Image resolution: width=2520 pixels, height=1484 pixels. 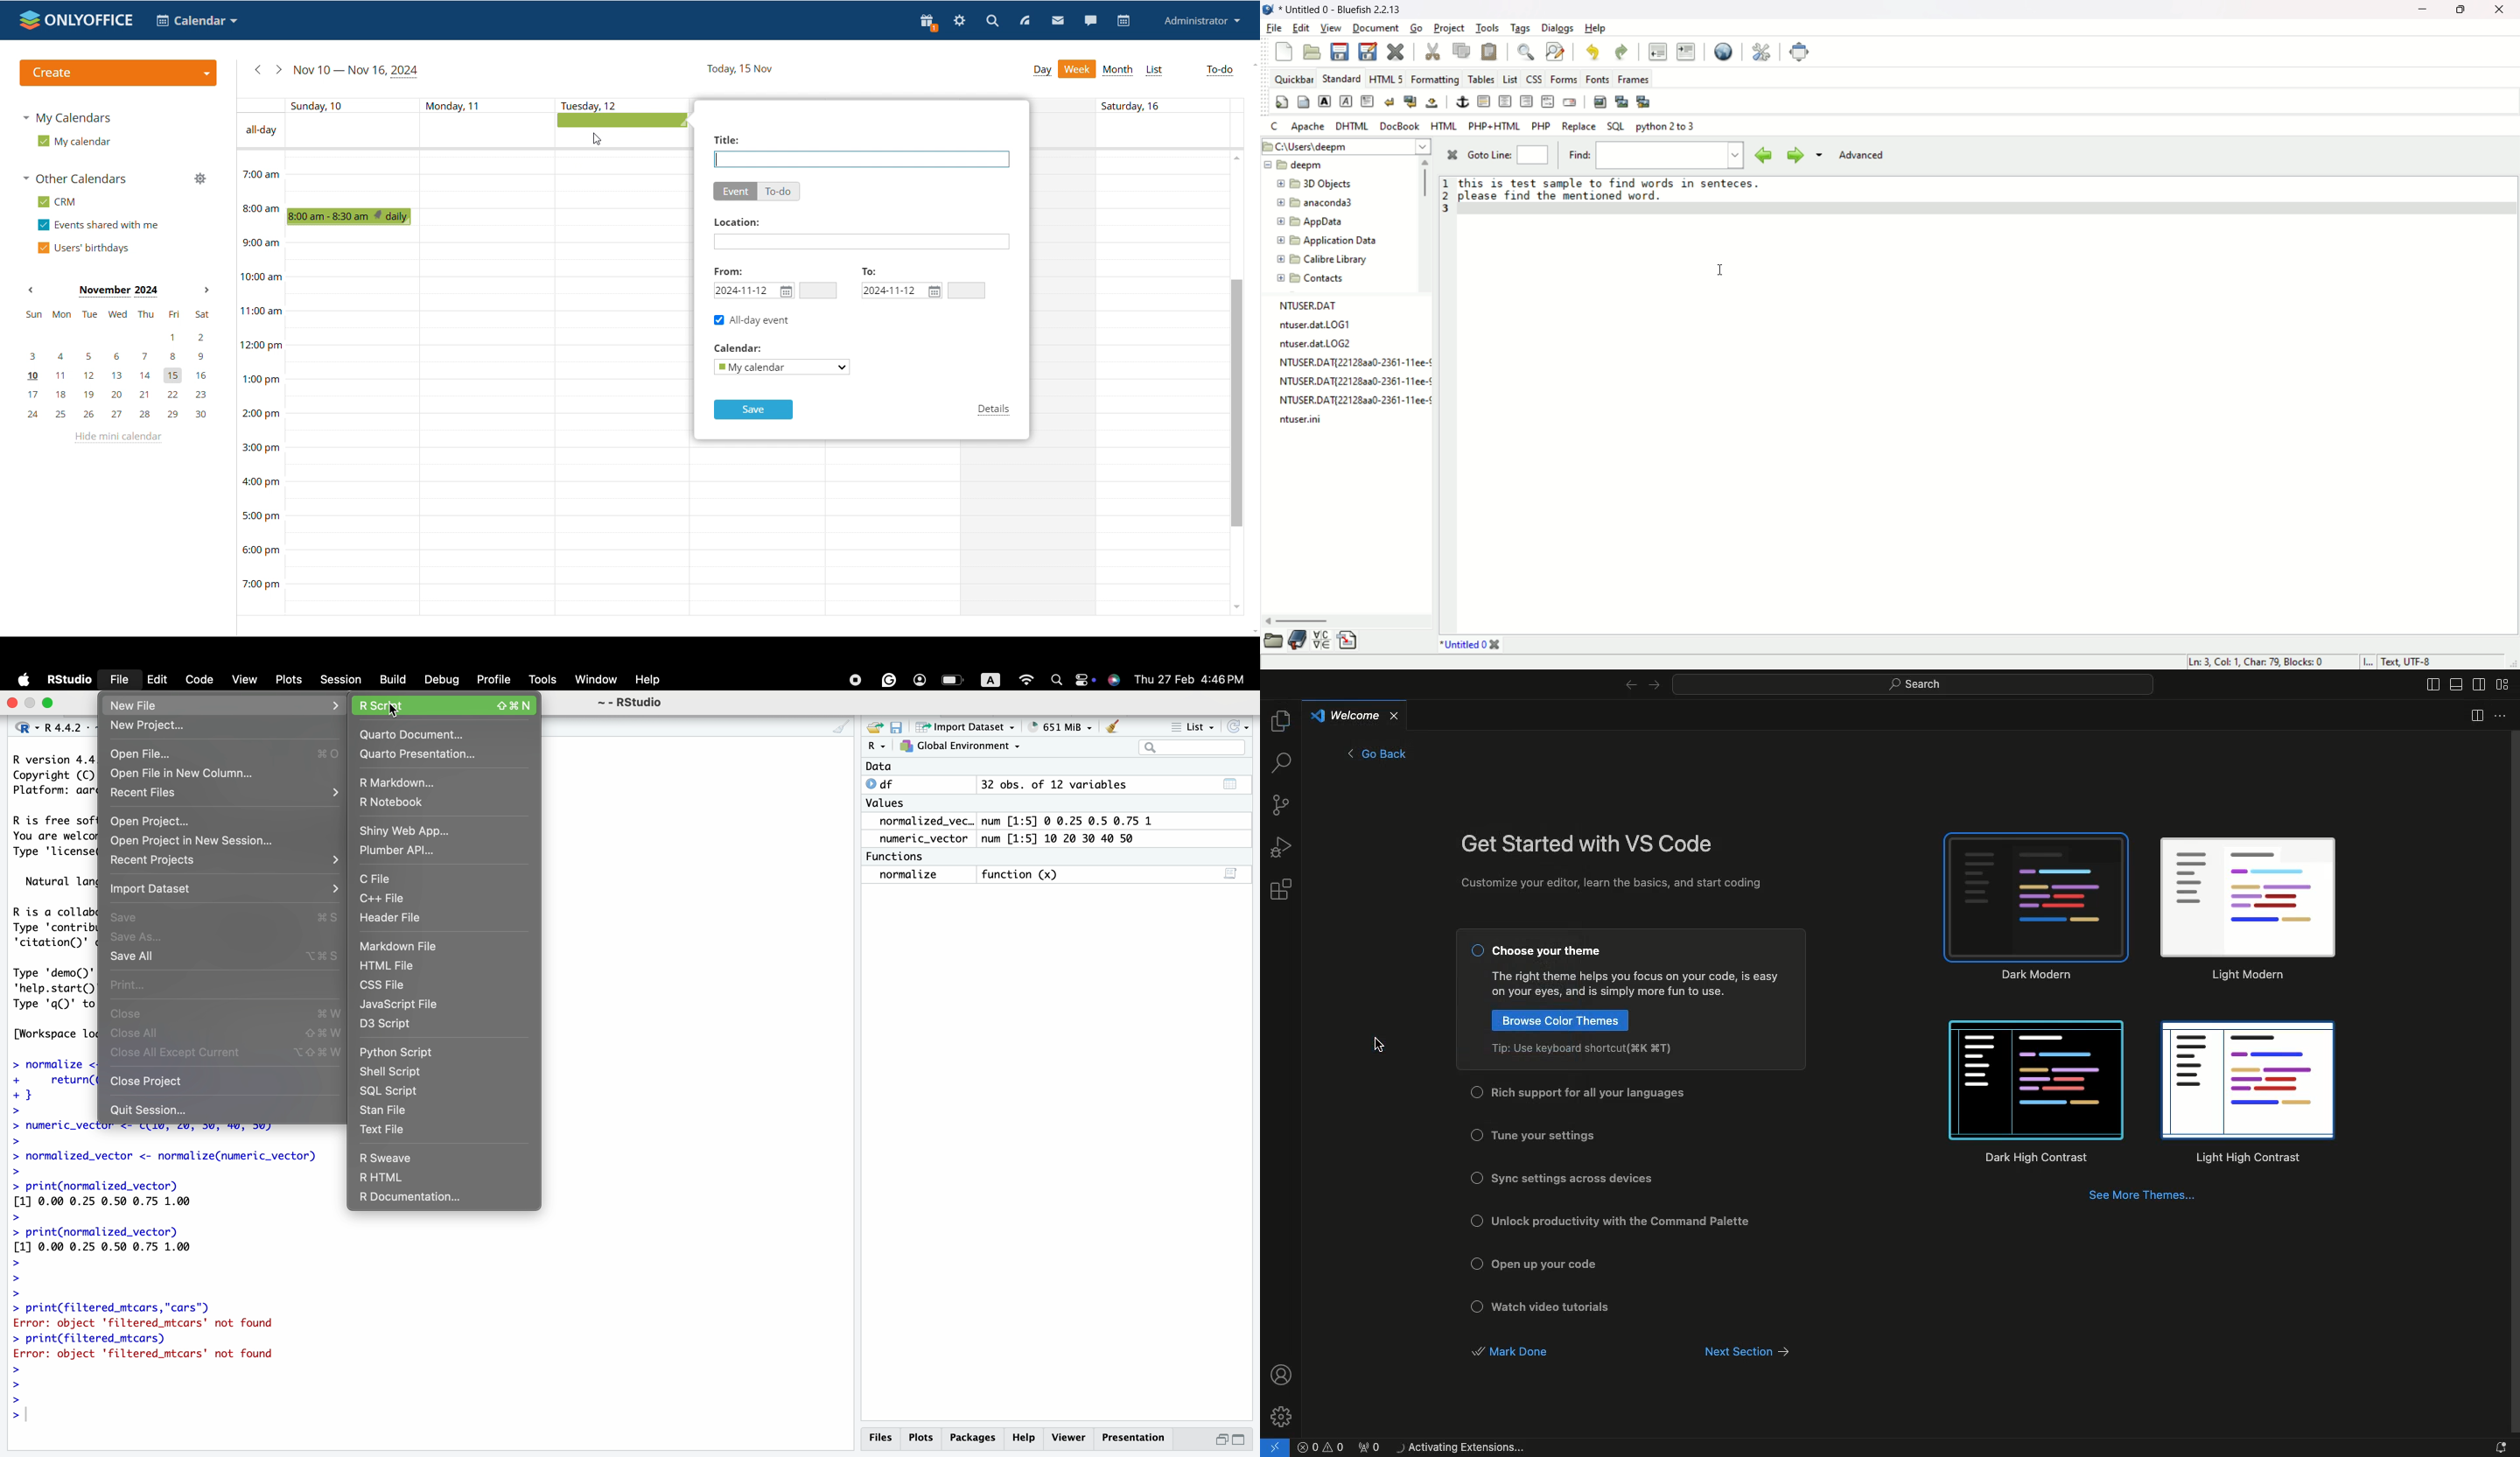 I want to click on Manage, so click(x=1283, y=1415).